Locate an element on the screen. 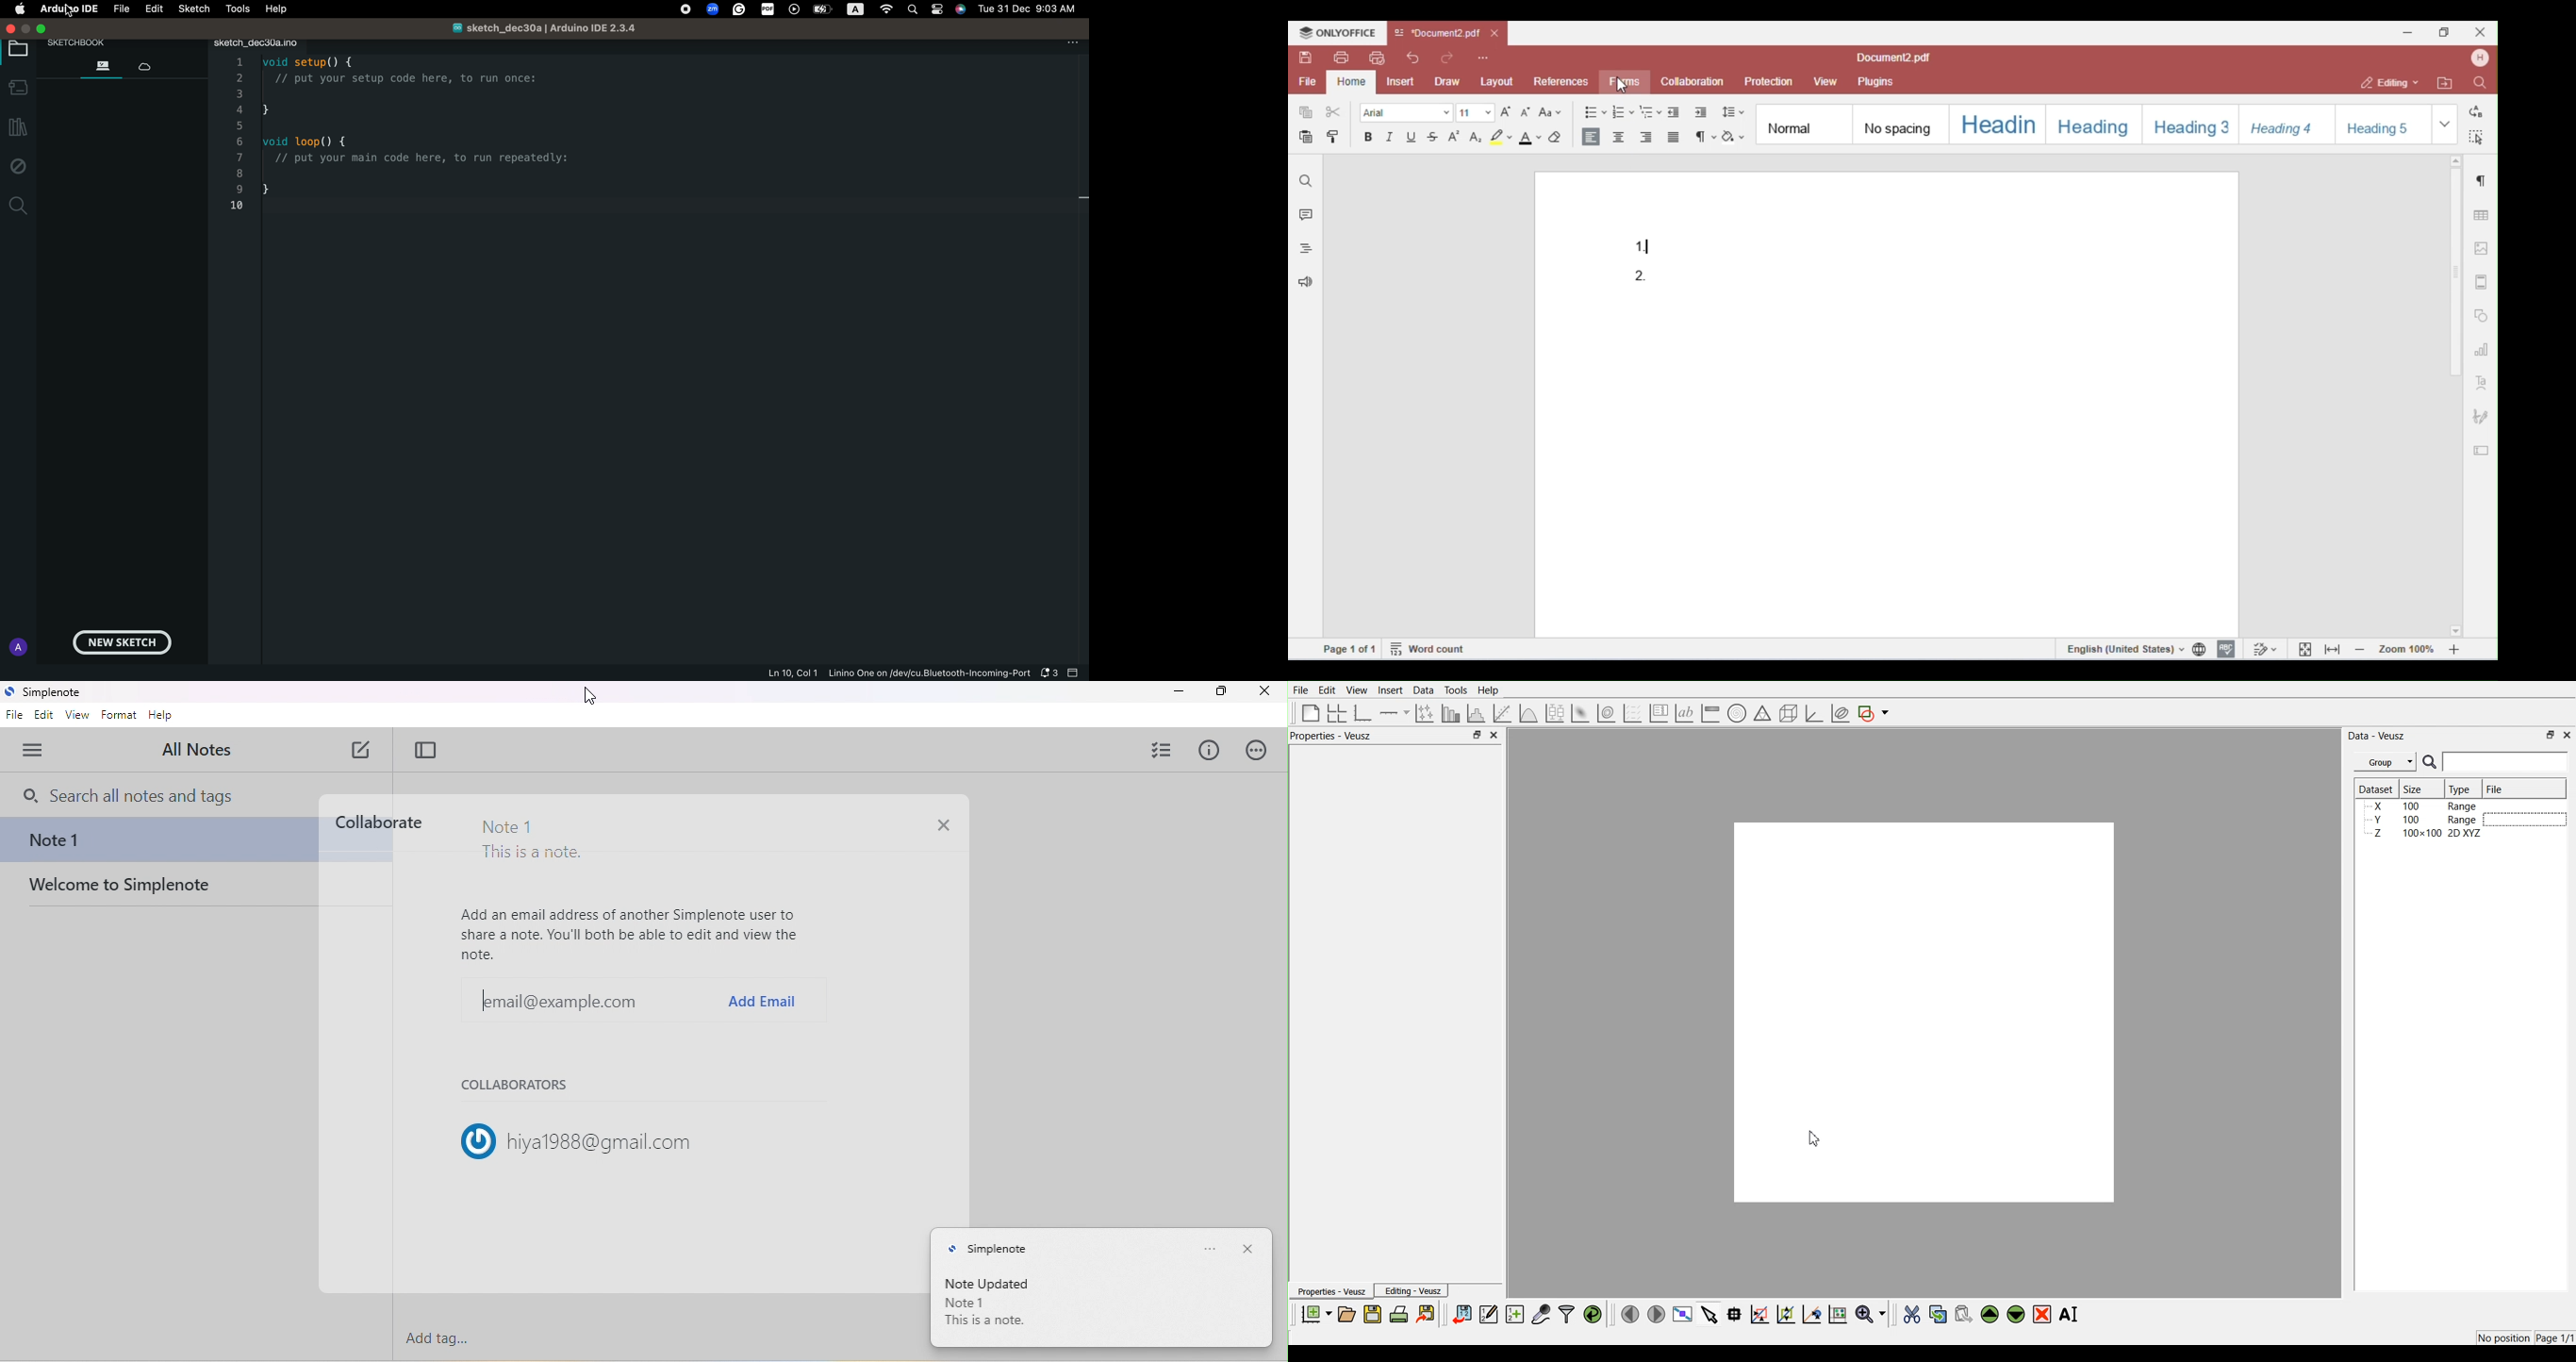 The height and width of the screenshot is (1372, 2576). simplenote is located at coordinates (988, 1250).